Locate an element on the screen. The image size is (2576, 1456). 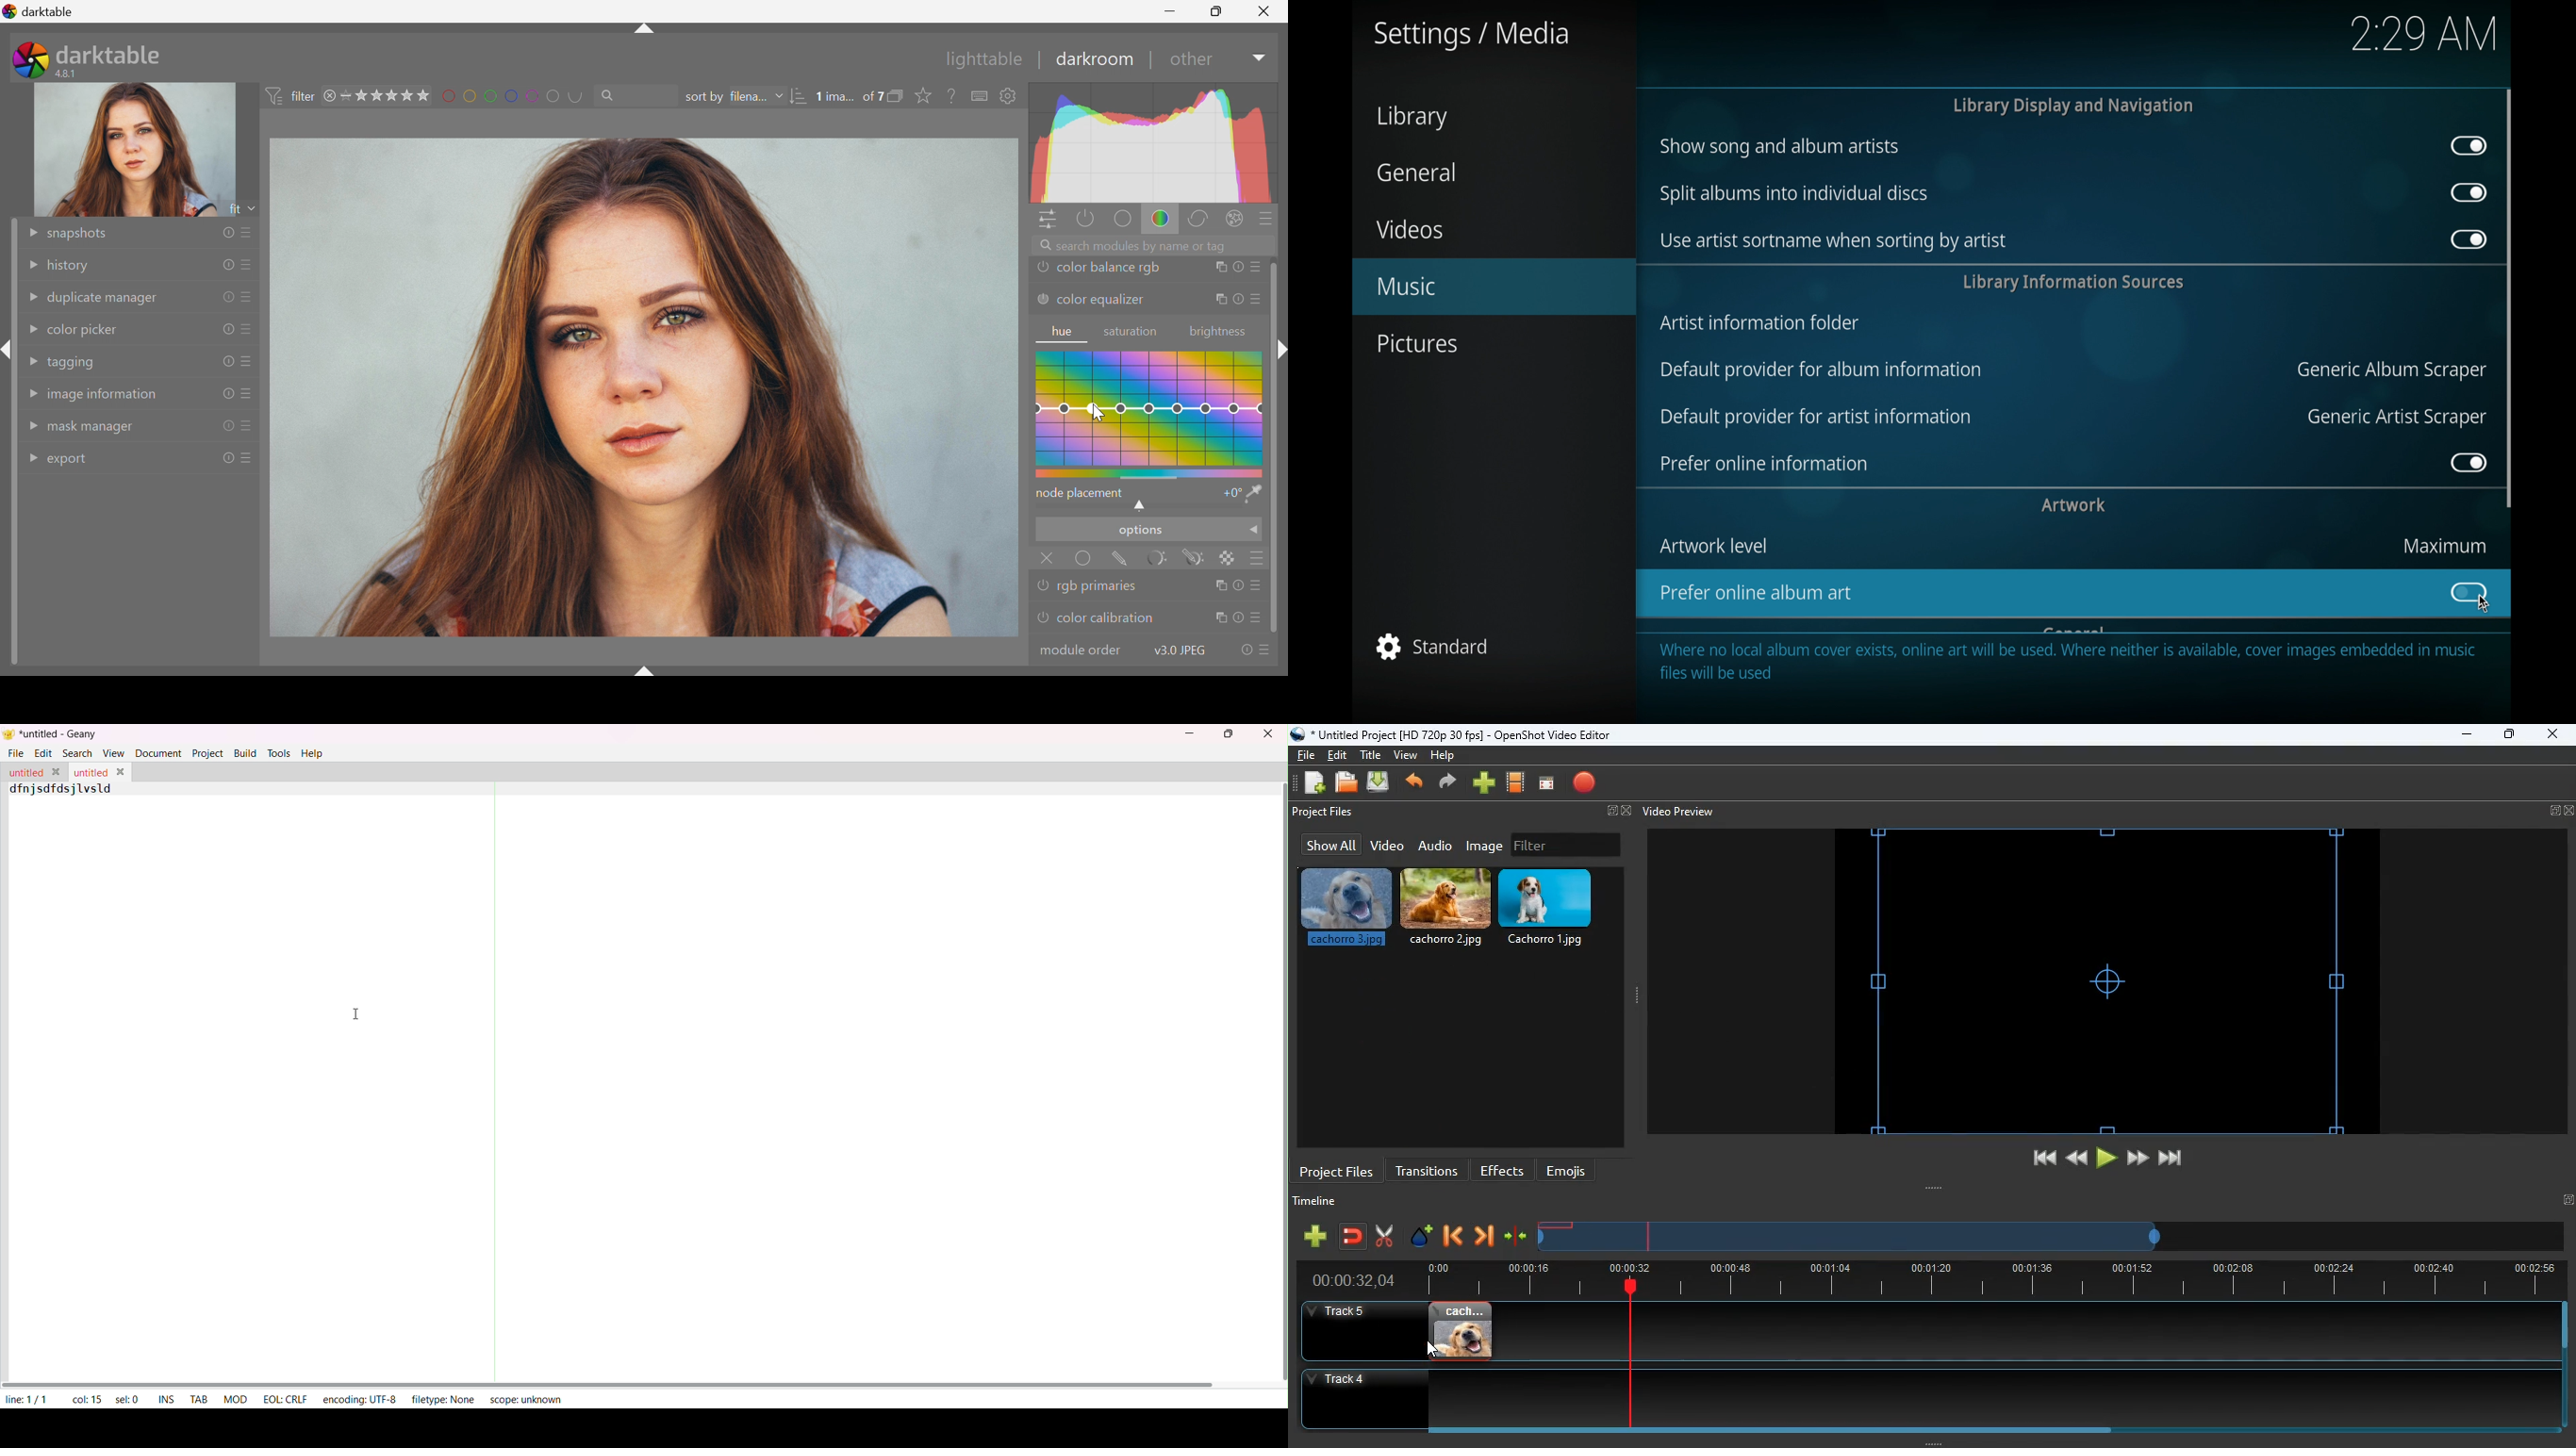
presets is located at coordinates (249, 331).